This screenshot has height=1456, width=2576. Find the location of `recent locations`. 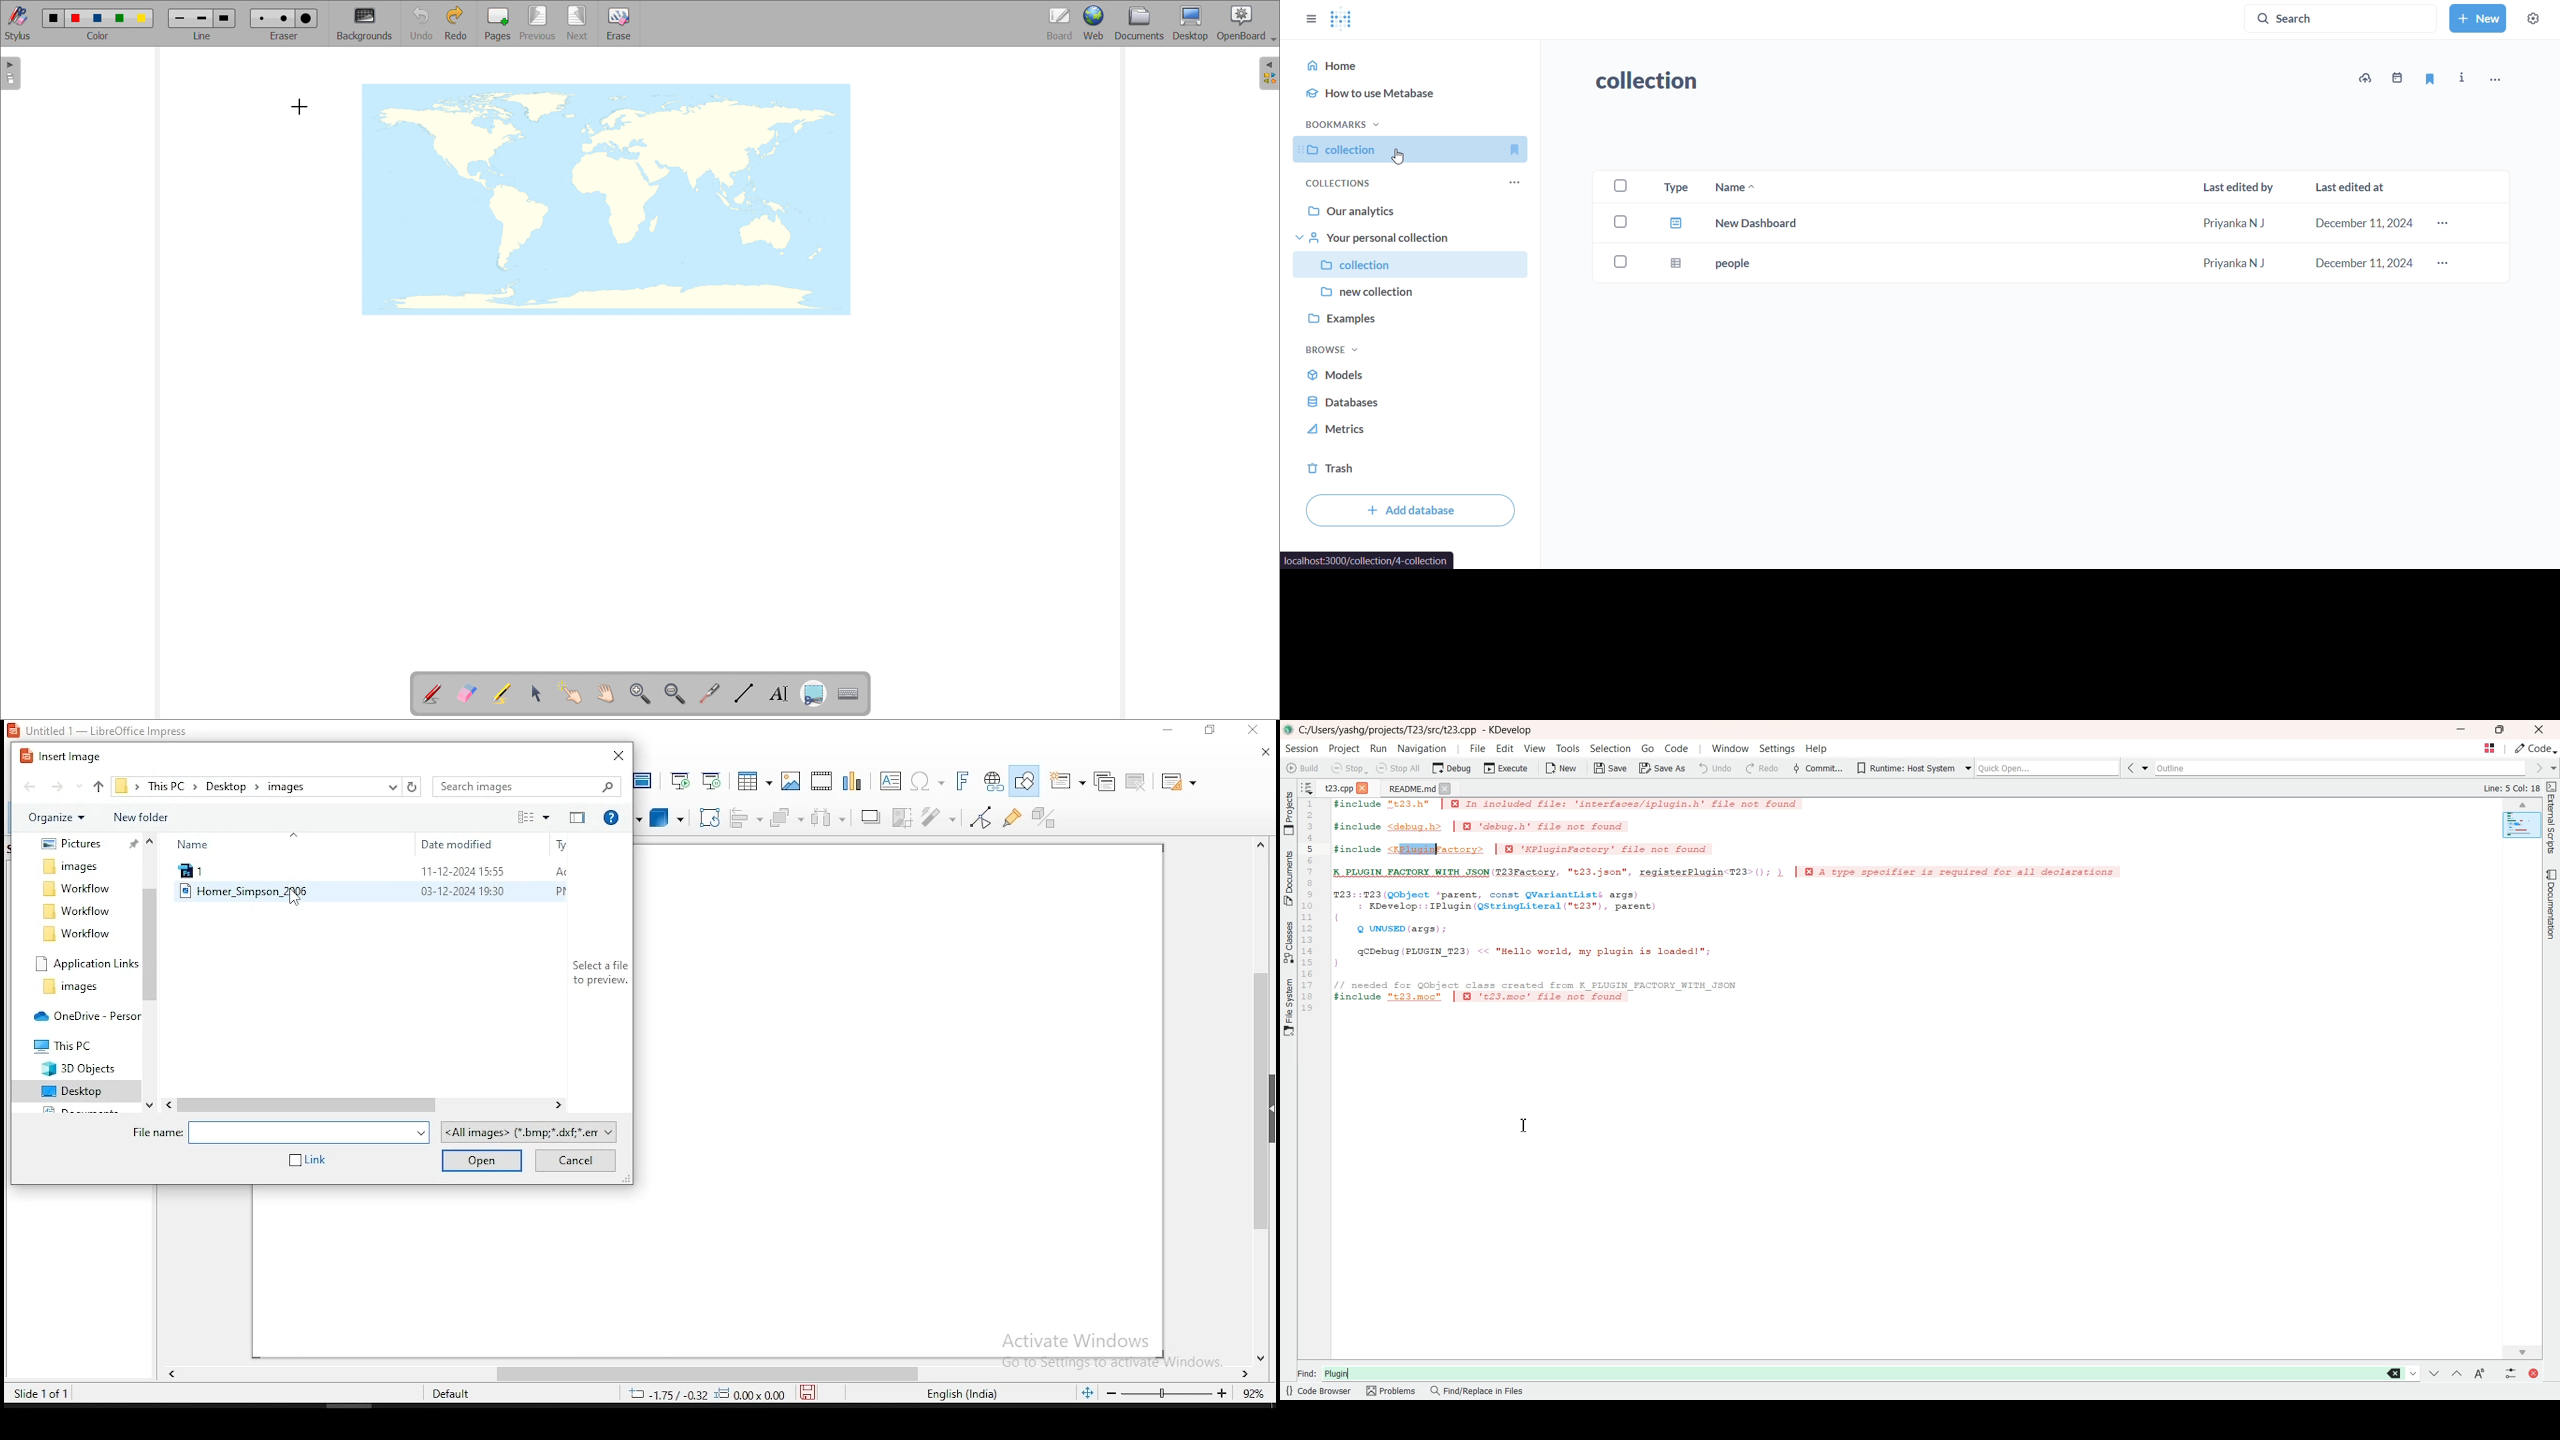

recent locations is located at coordinates (394, 786).